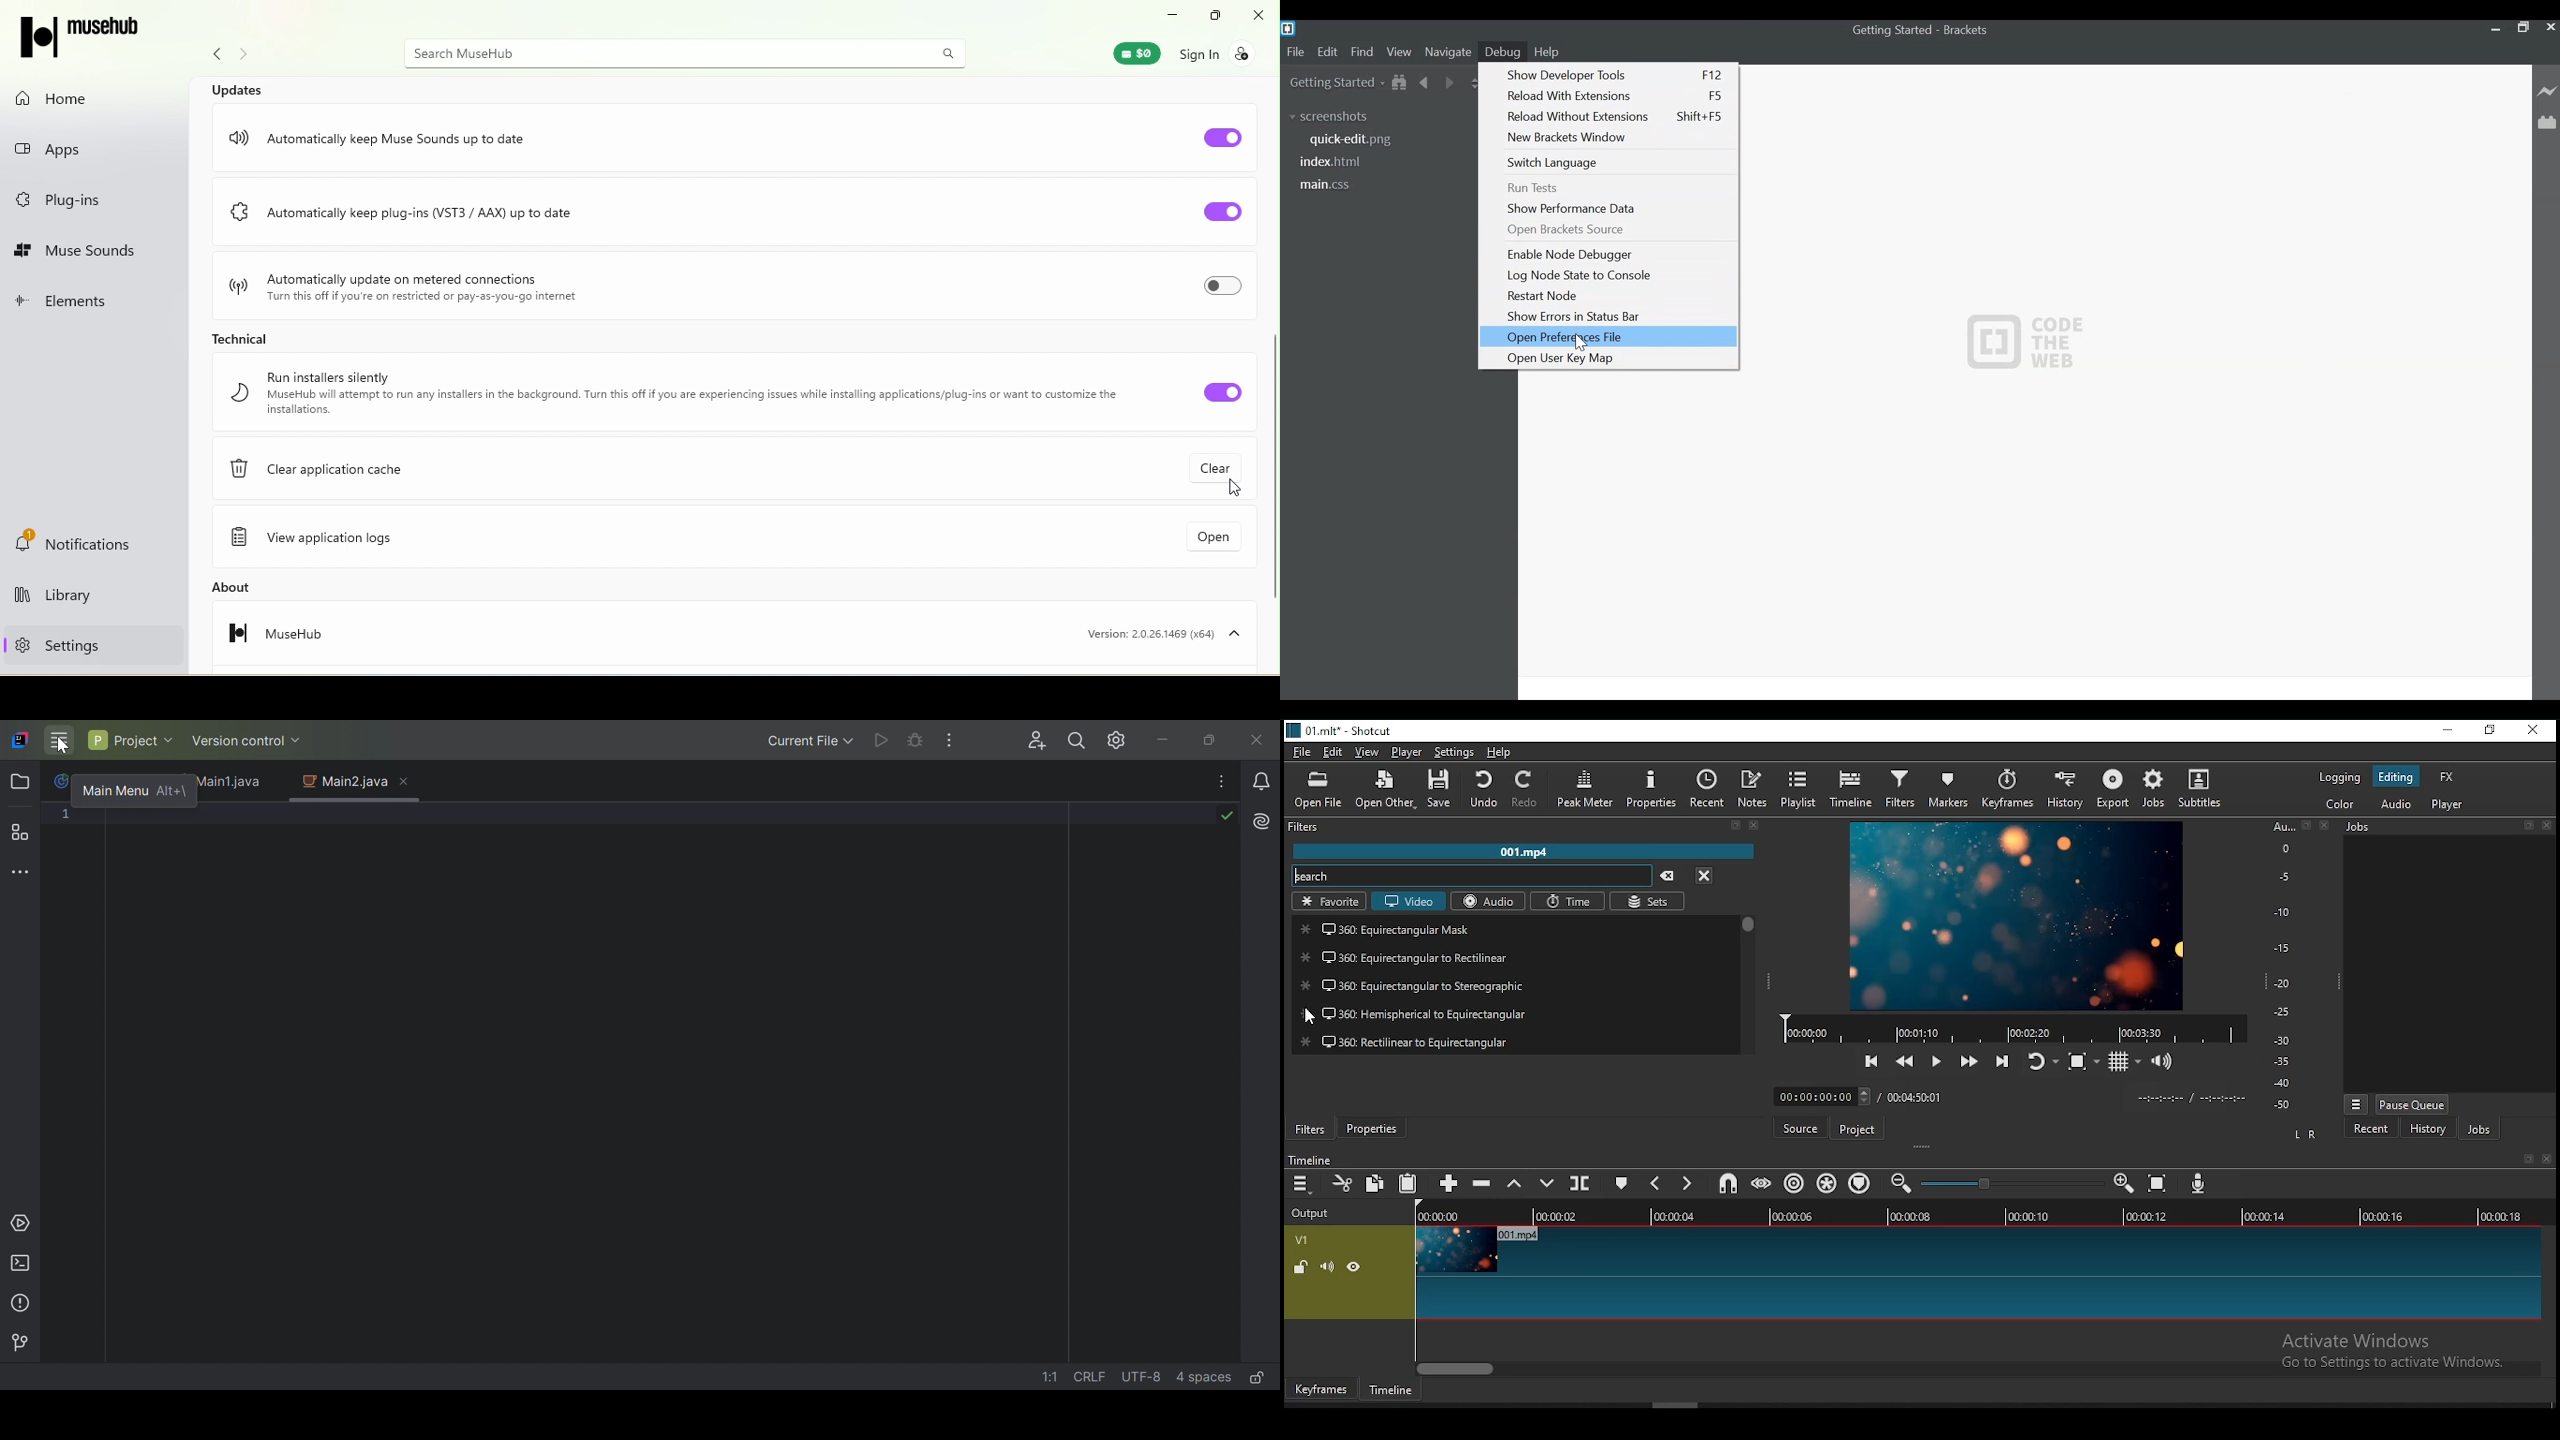  I want to click on Search everywhere, so click(1075, 743).